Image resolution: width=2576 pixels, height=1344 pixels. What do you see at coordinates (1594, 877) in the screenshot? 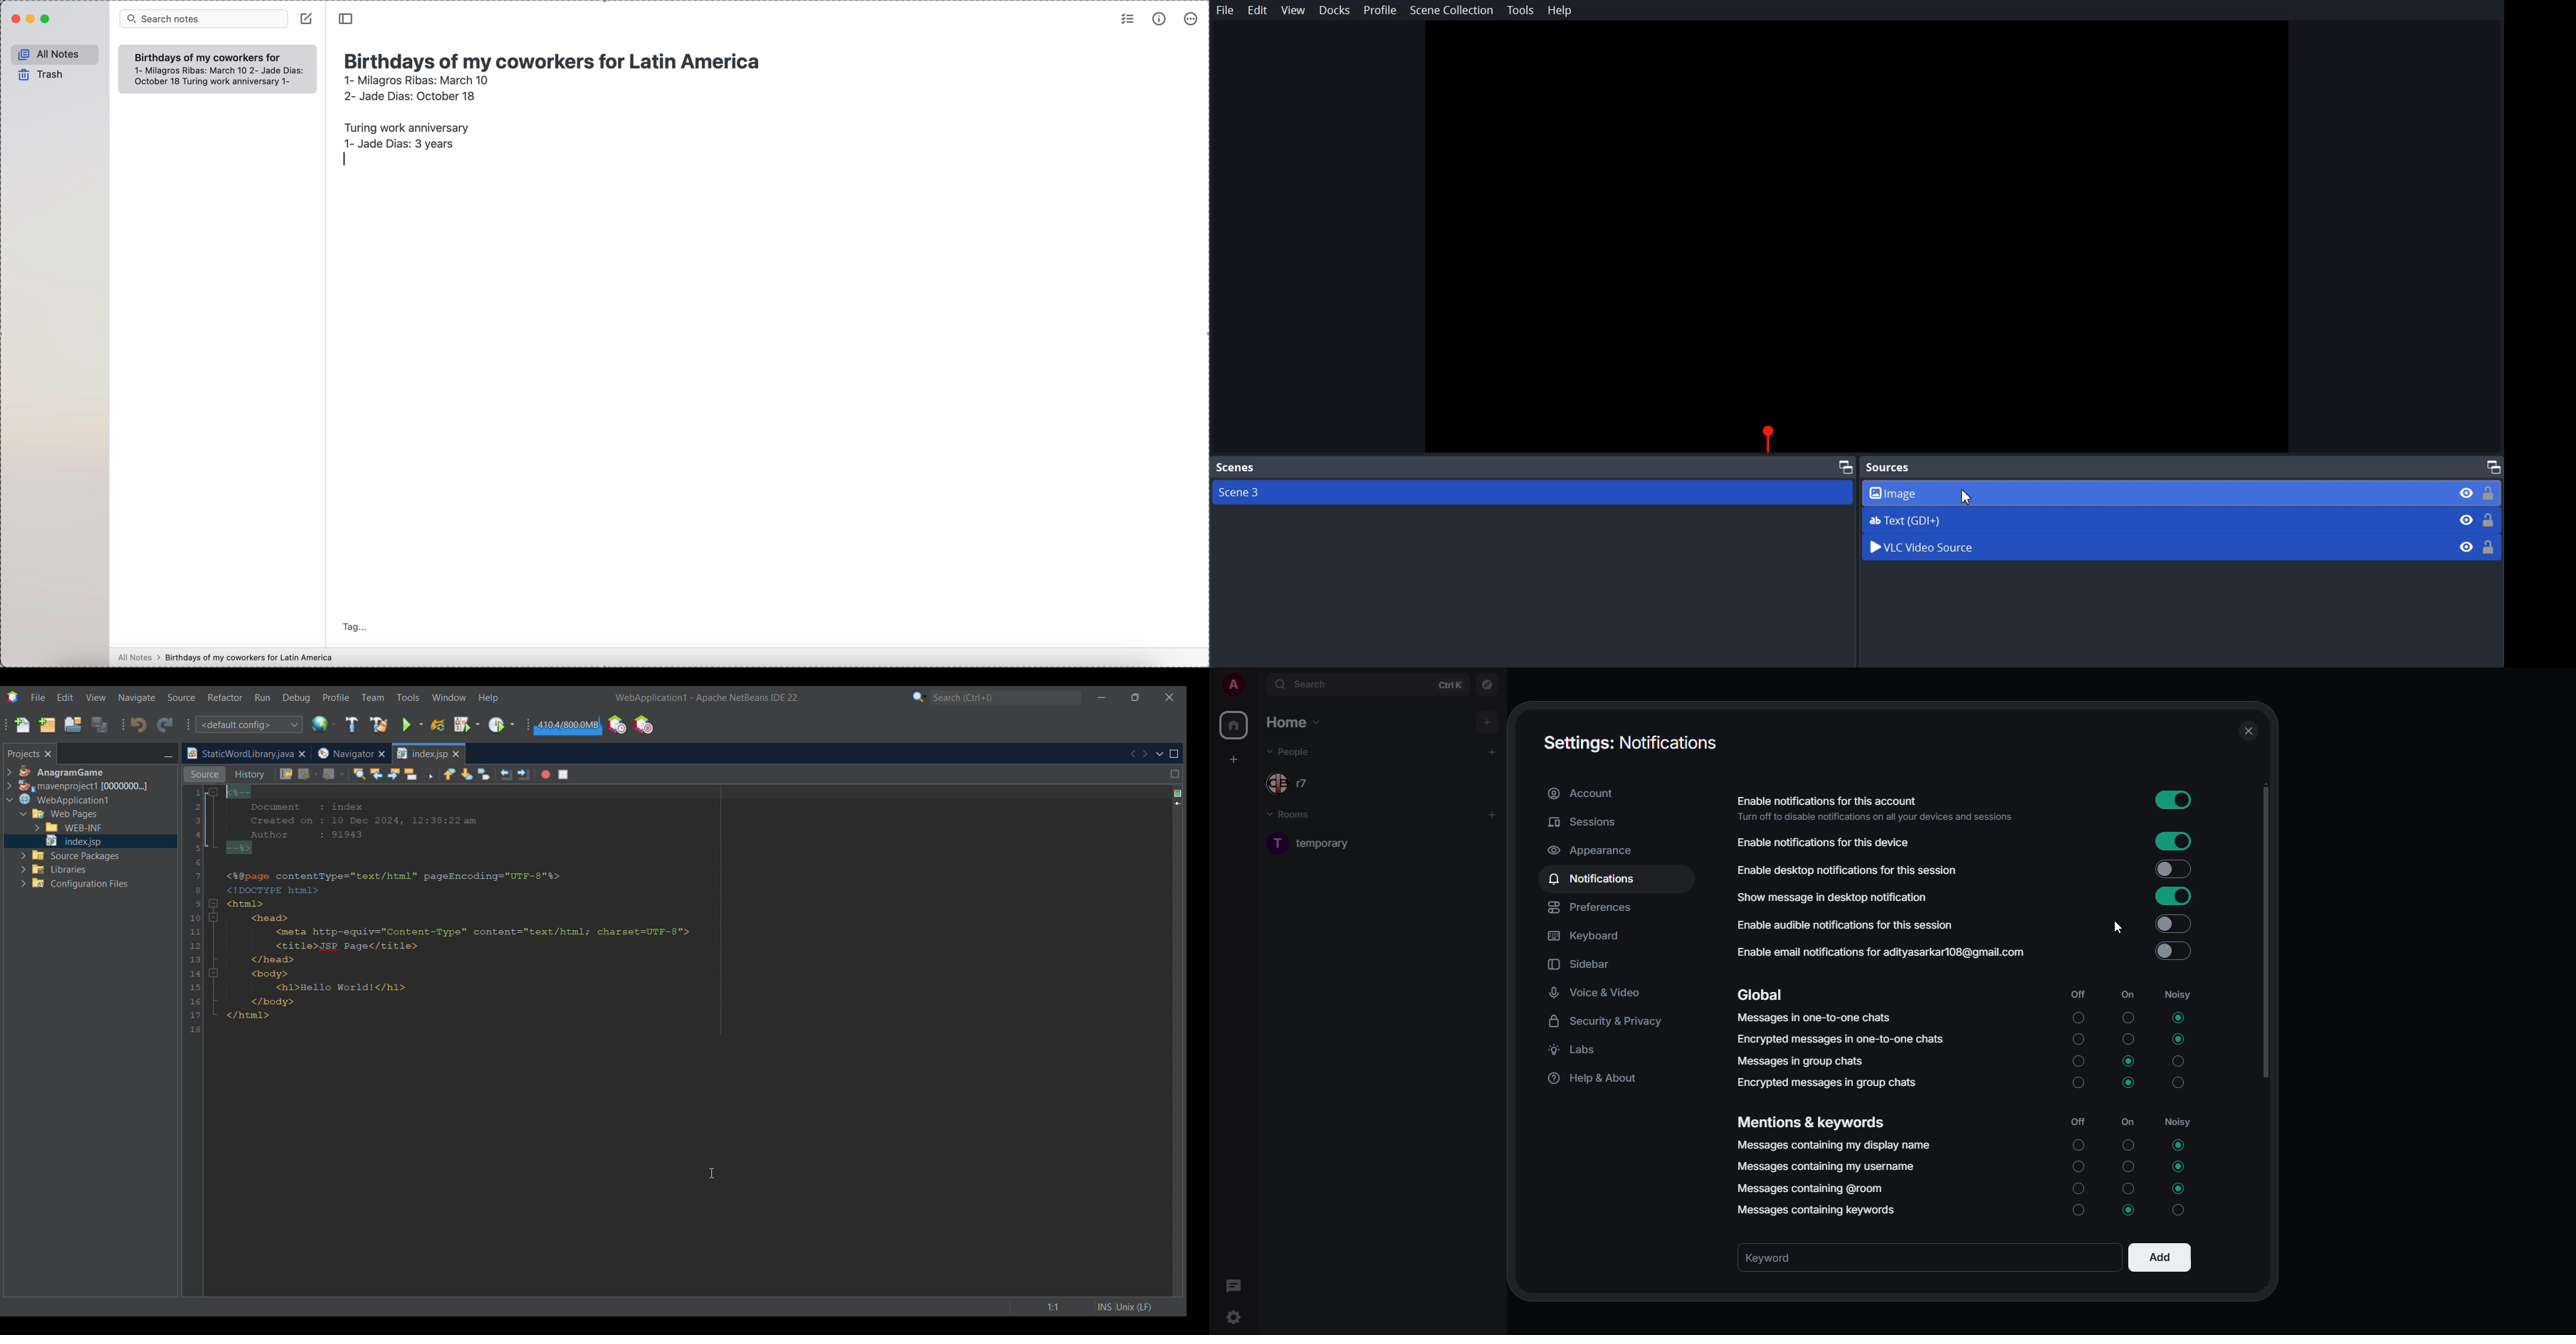
I see `notifications` at bounding box center [1594, 877].